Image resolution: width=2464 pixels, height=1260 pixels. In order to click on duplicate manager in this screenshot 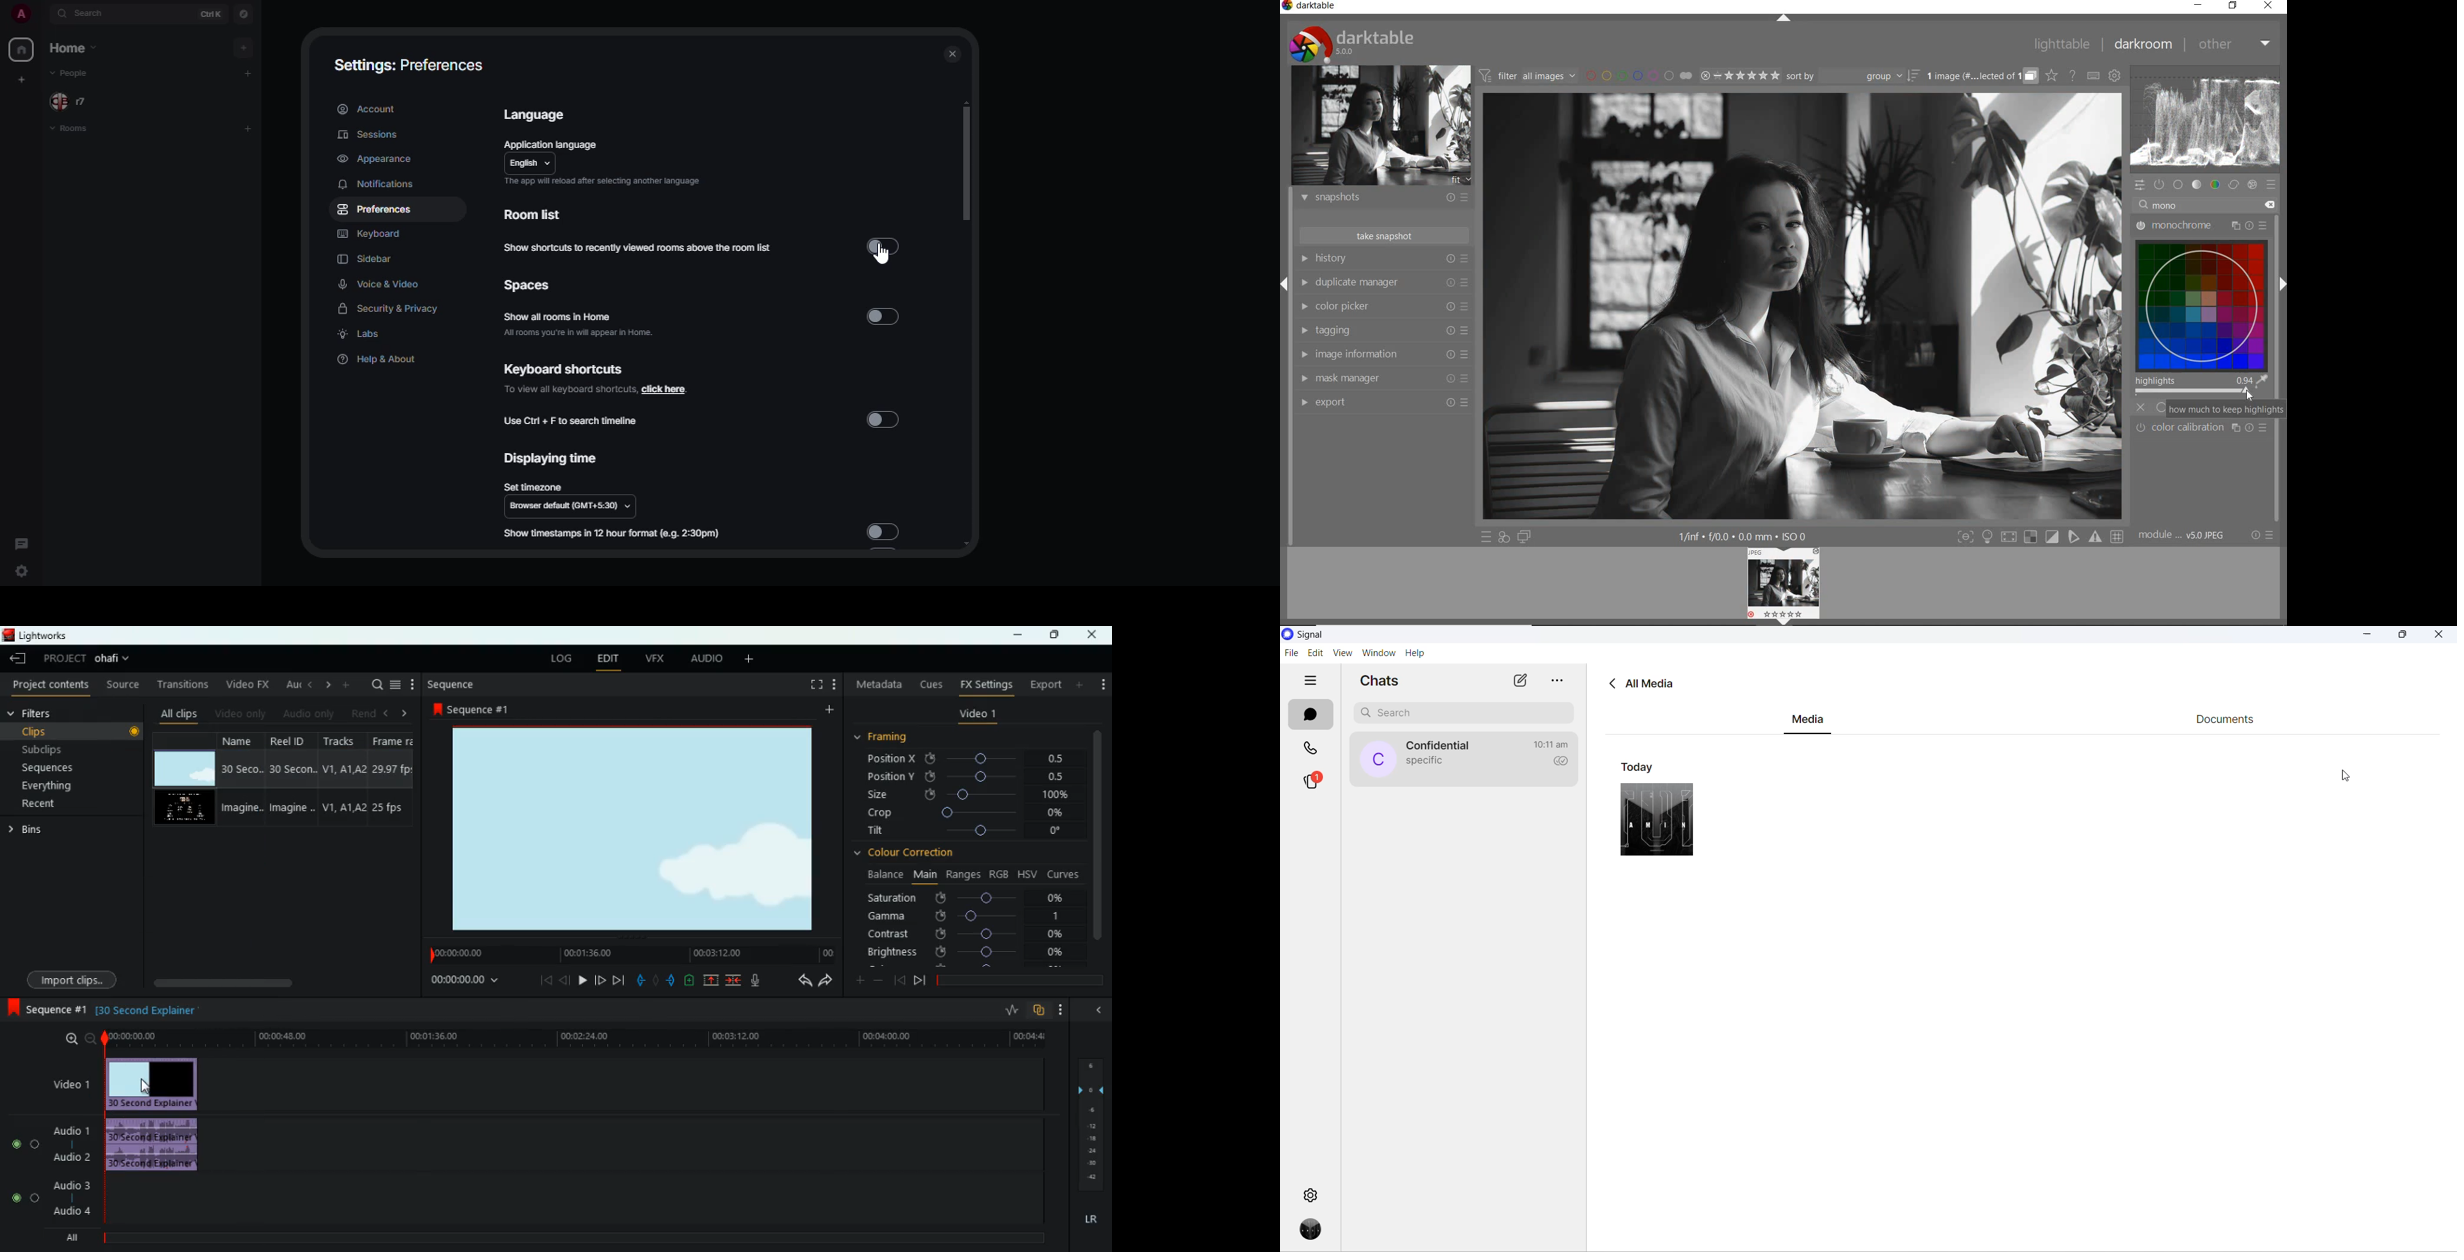, I will do `click(1384, 284)`.